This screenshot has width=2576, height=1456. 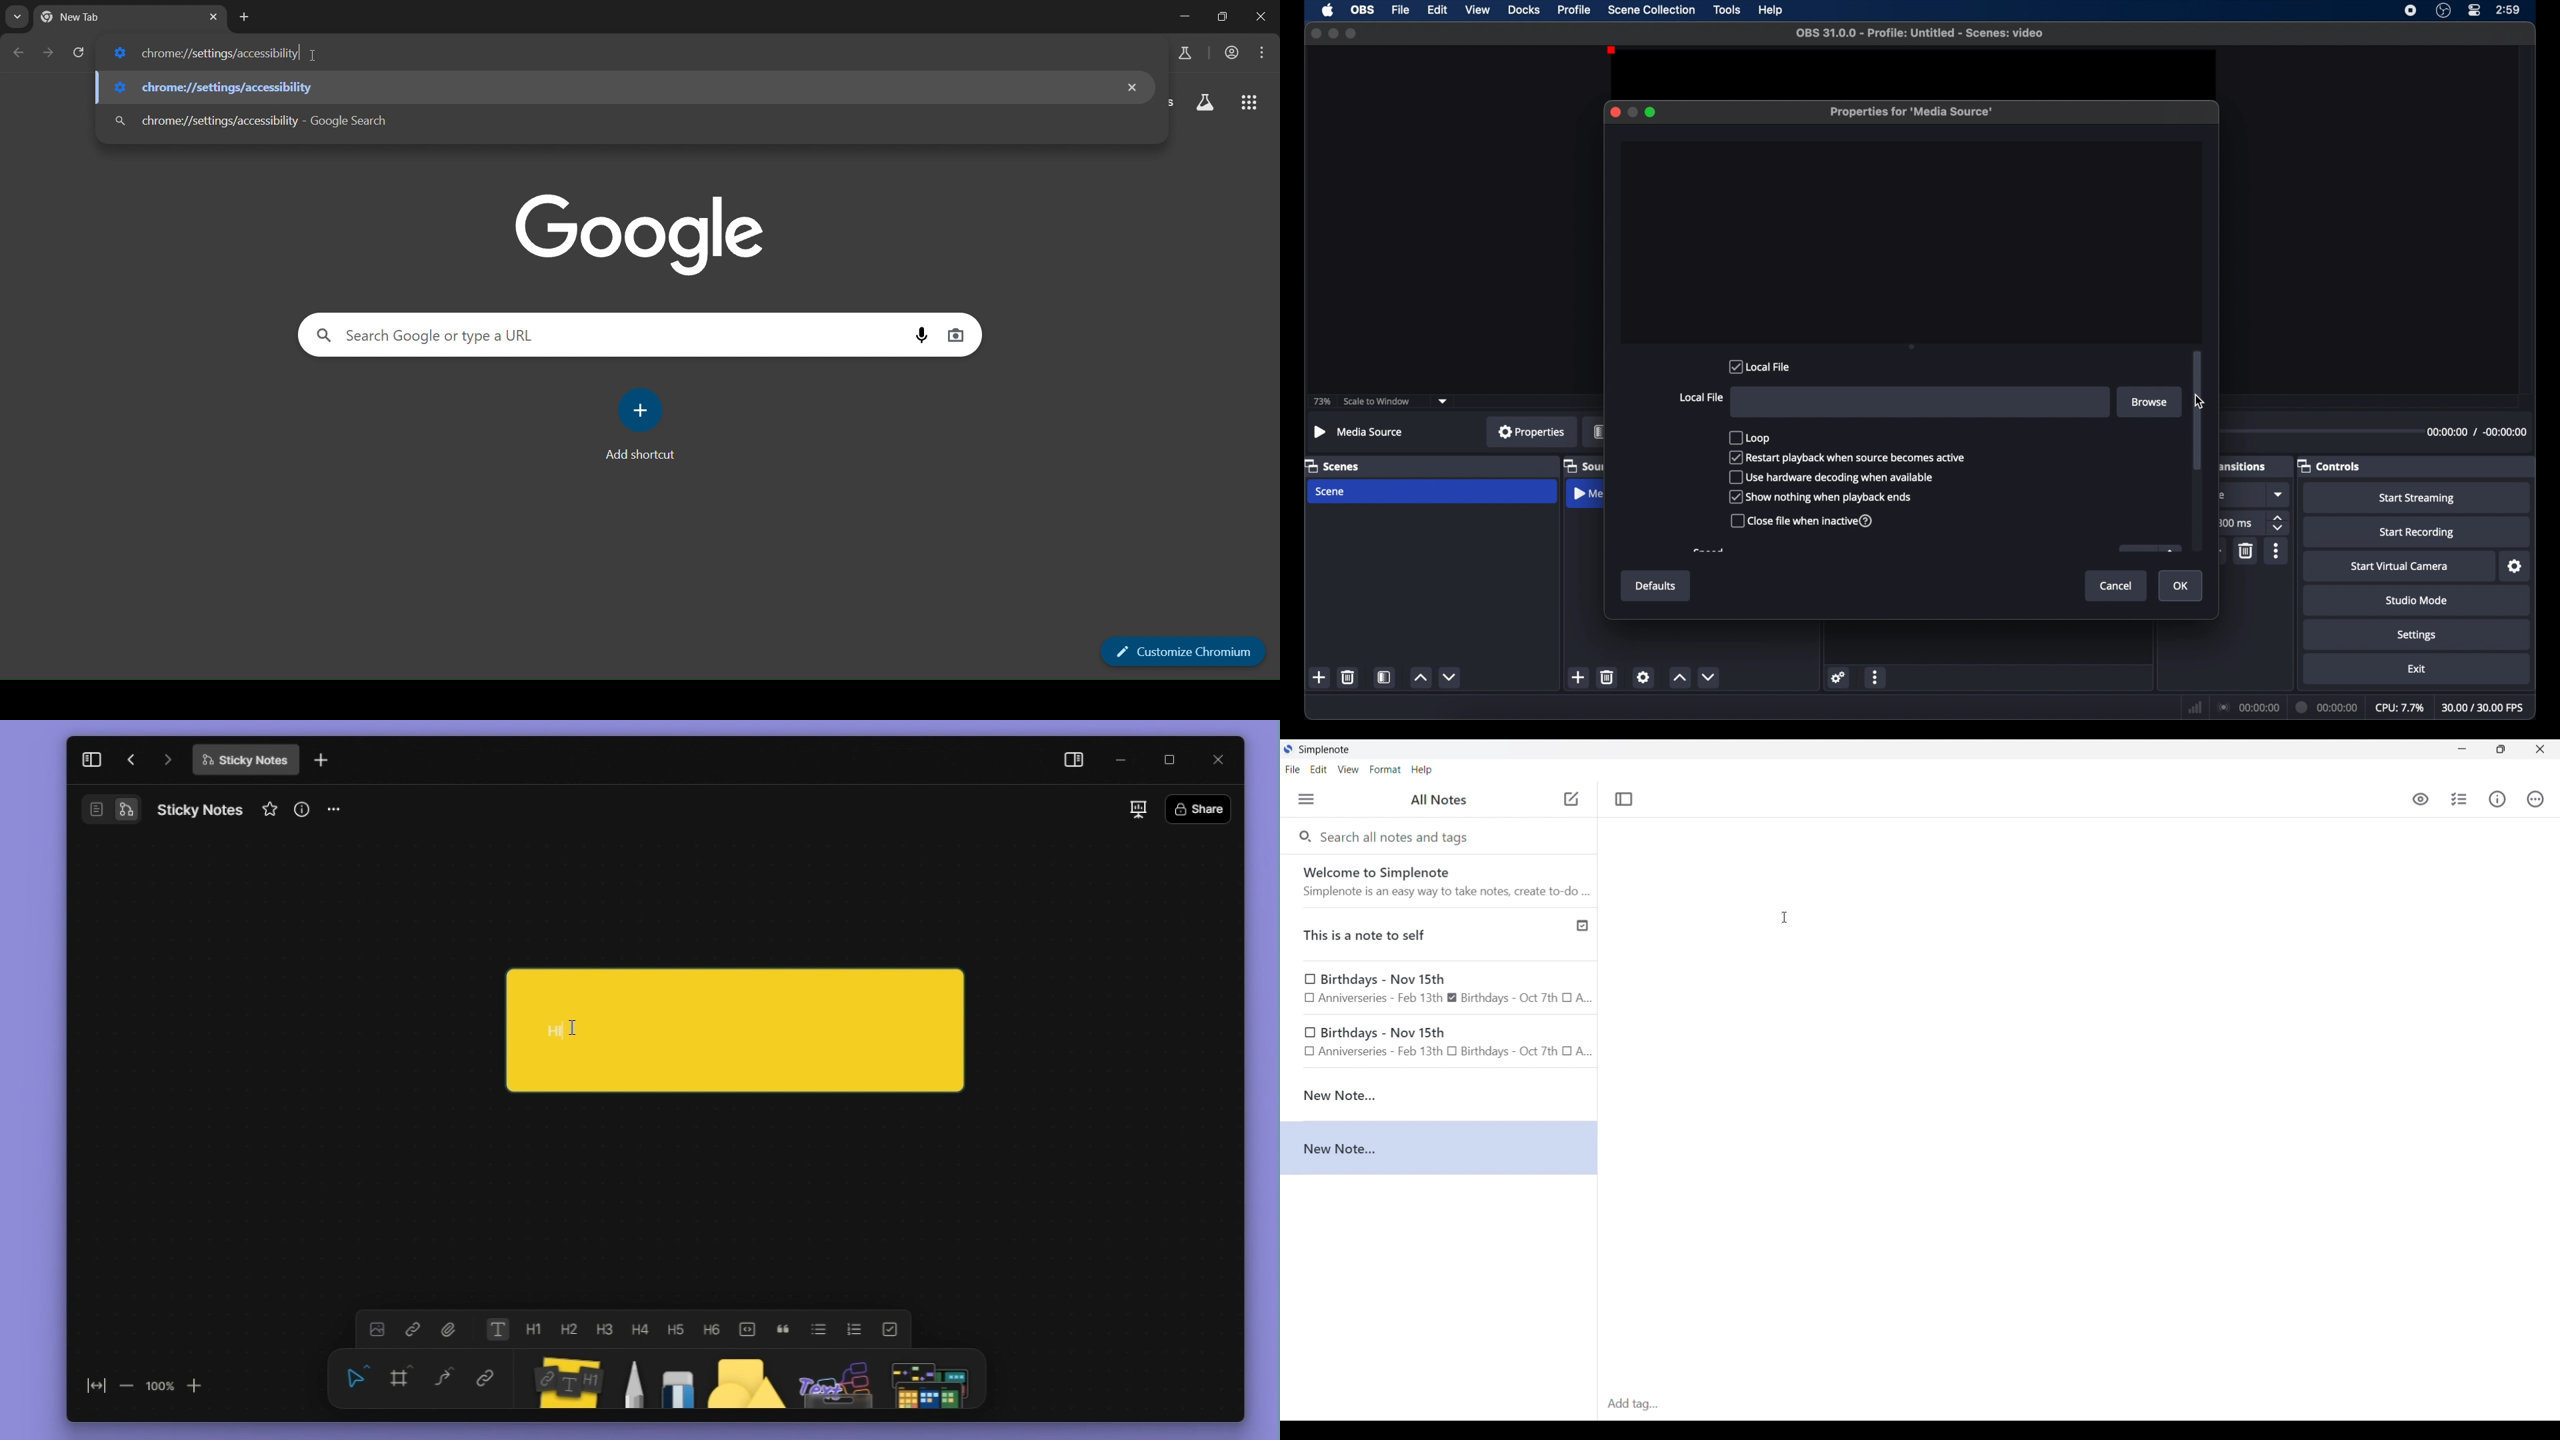 What do you see at coordinates (1351, 33) in the screenshot?
I see `maximize` at bounding box center [1351, 33].